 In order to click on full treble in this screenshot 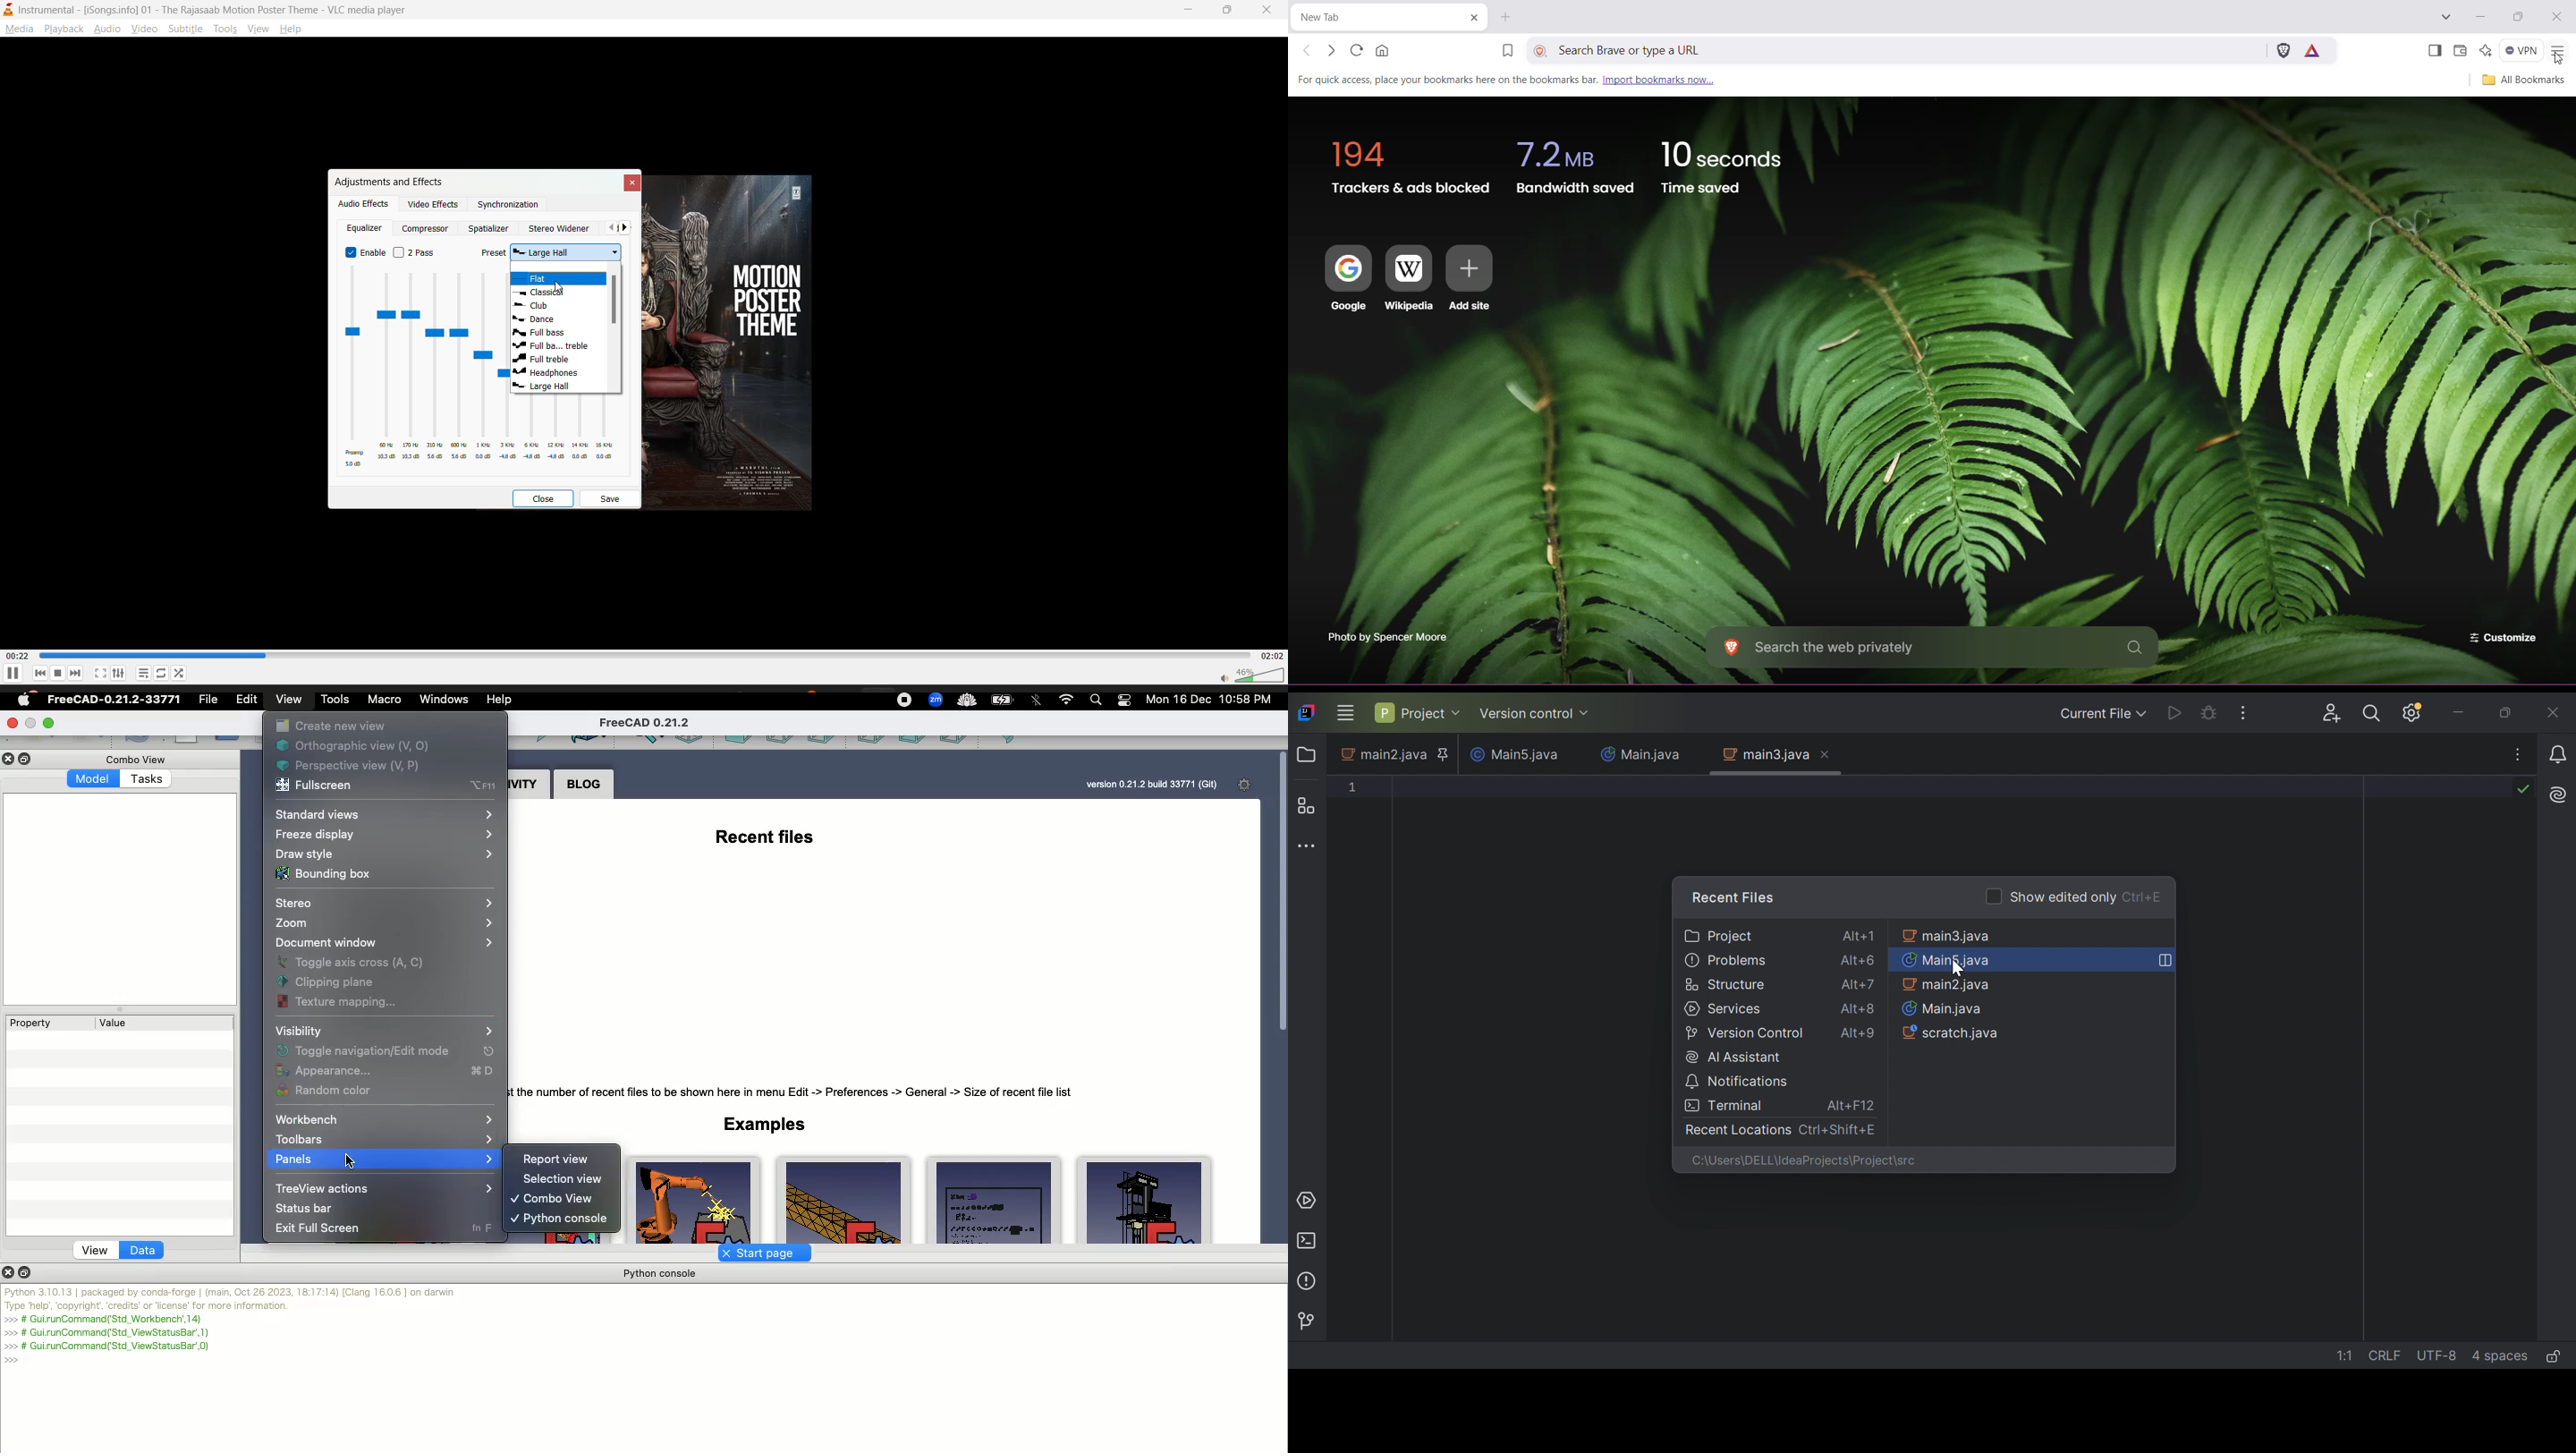, I will do `click(555, 346)`.